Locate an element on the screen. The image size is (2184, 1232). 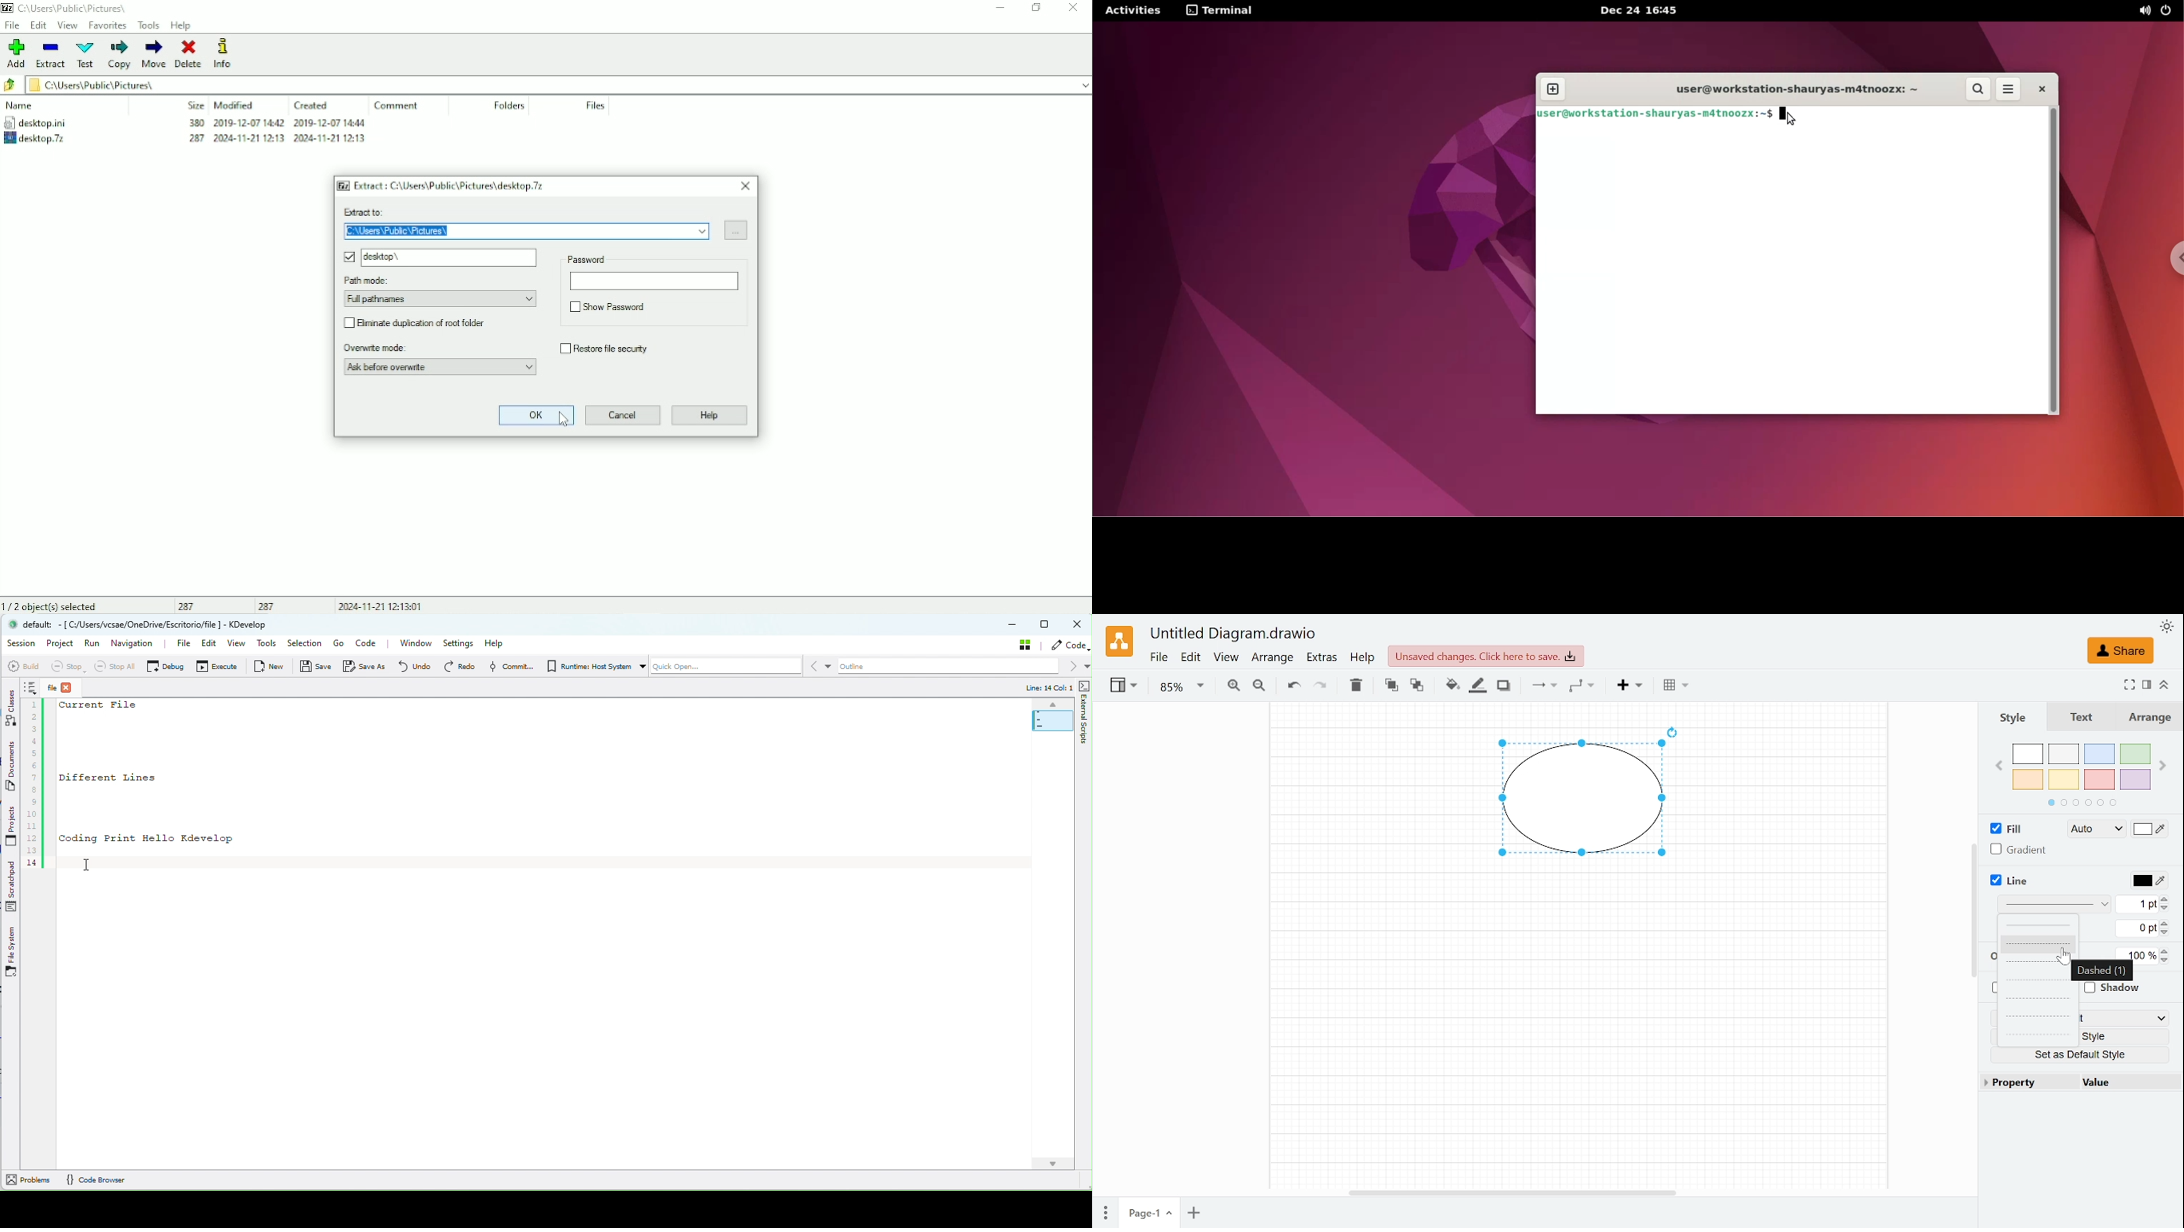
Code line is located at coordinates (34, 775).